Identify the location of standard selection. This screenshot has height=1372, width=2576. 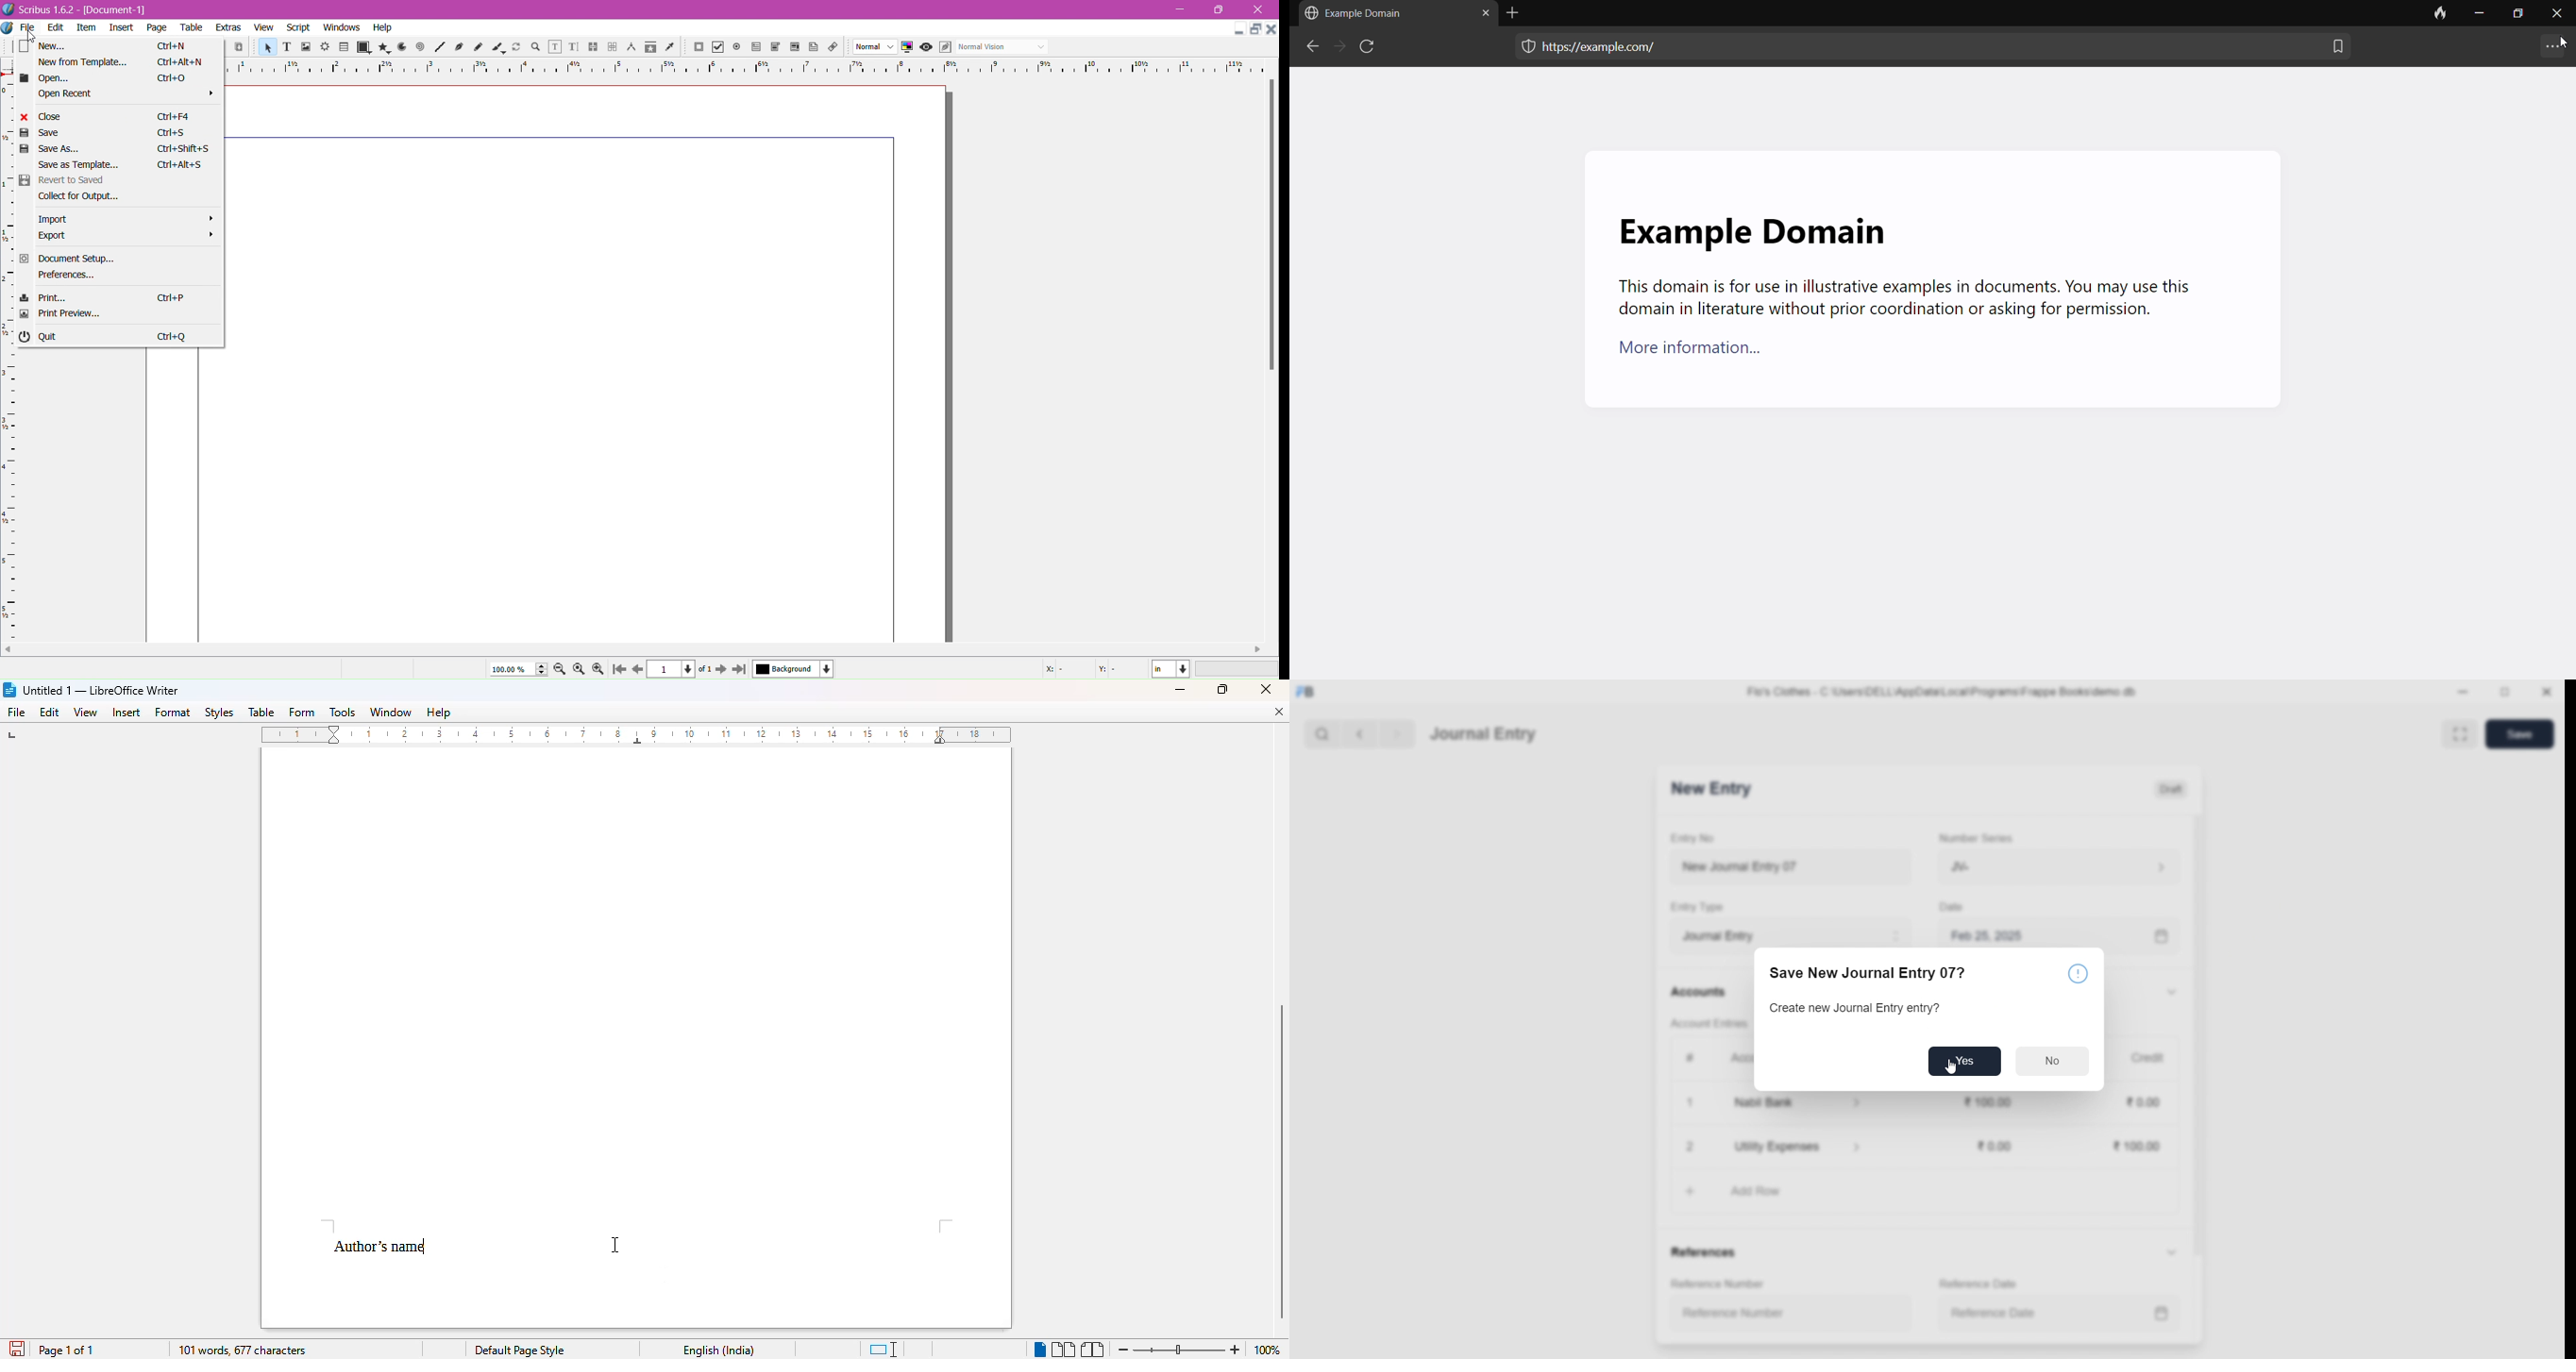
(884, 1350).